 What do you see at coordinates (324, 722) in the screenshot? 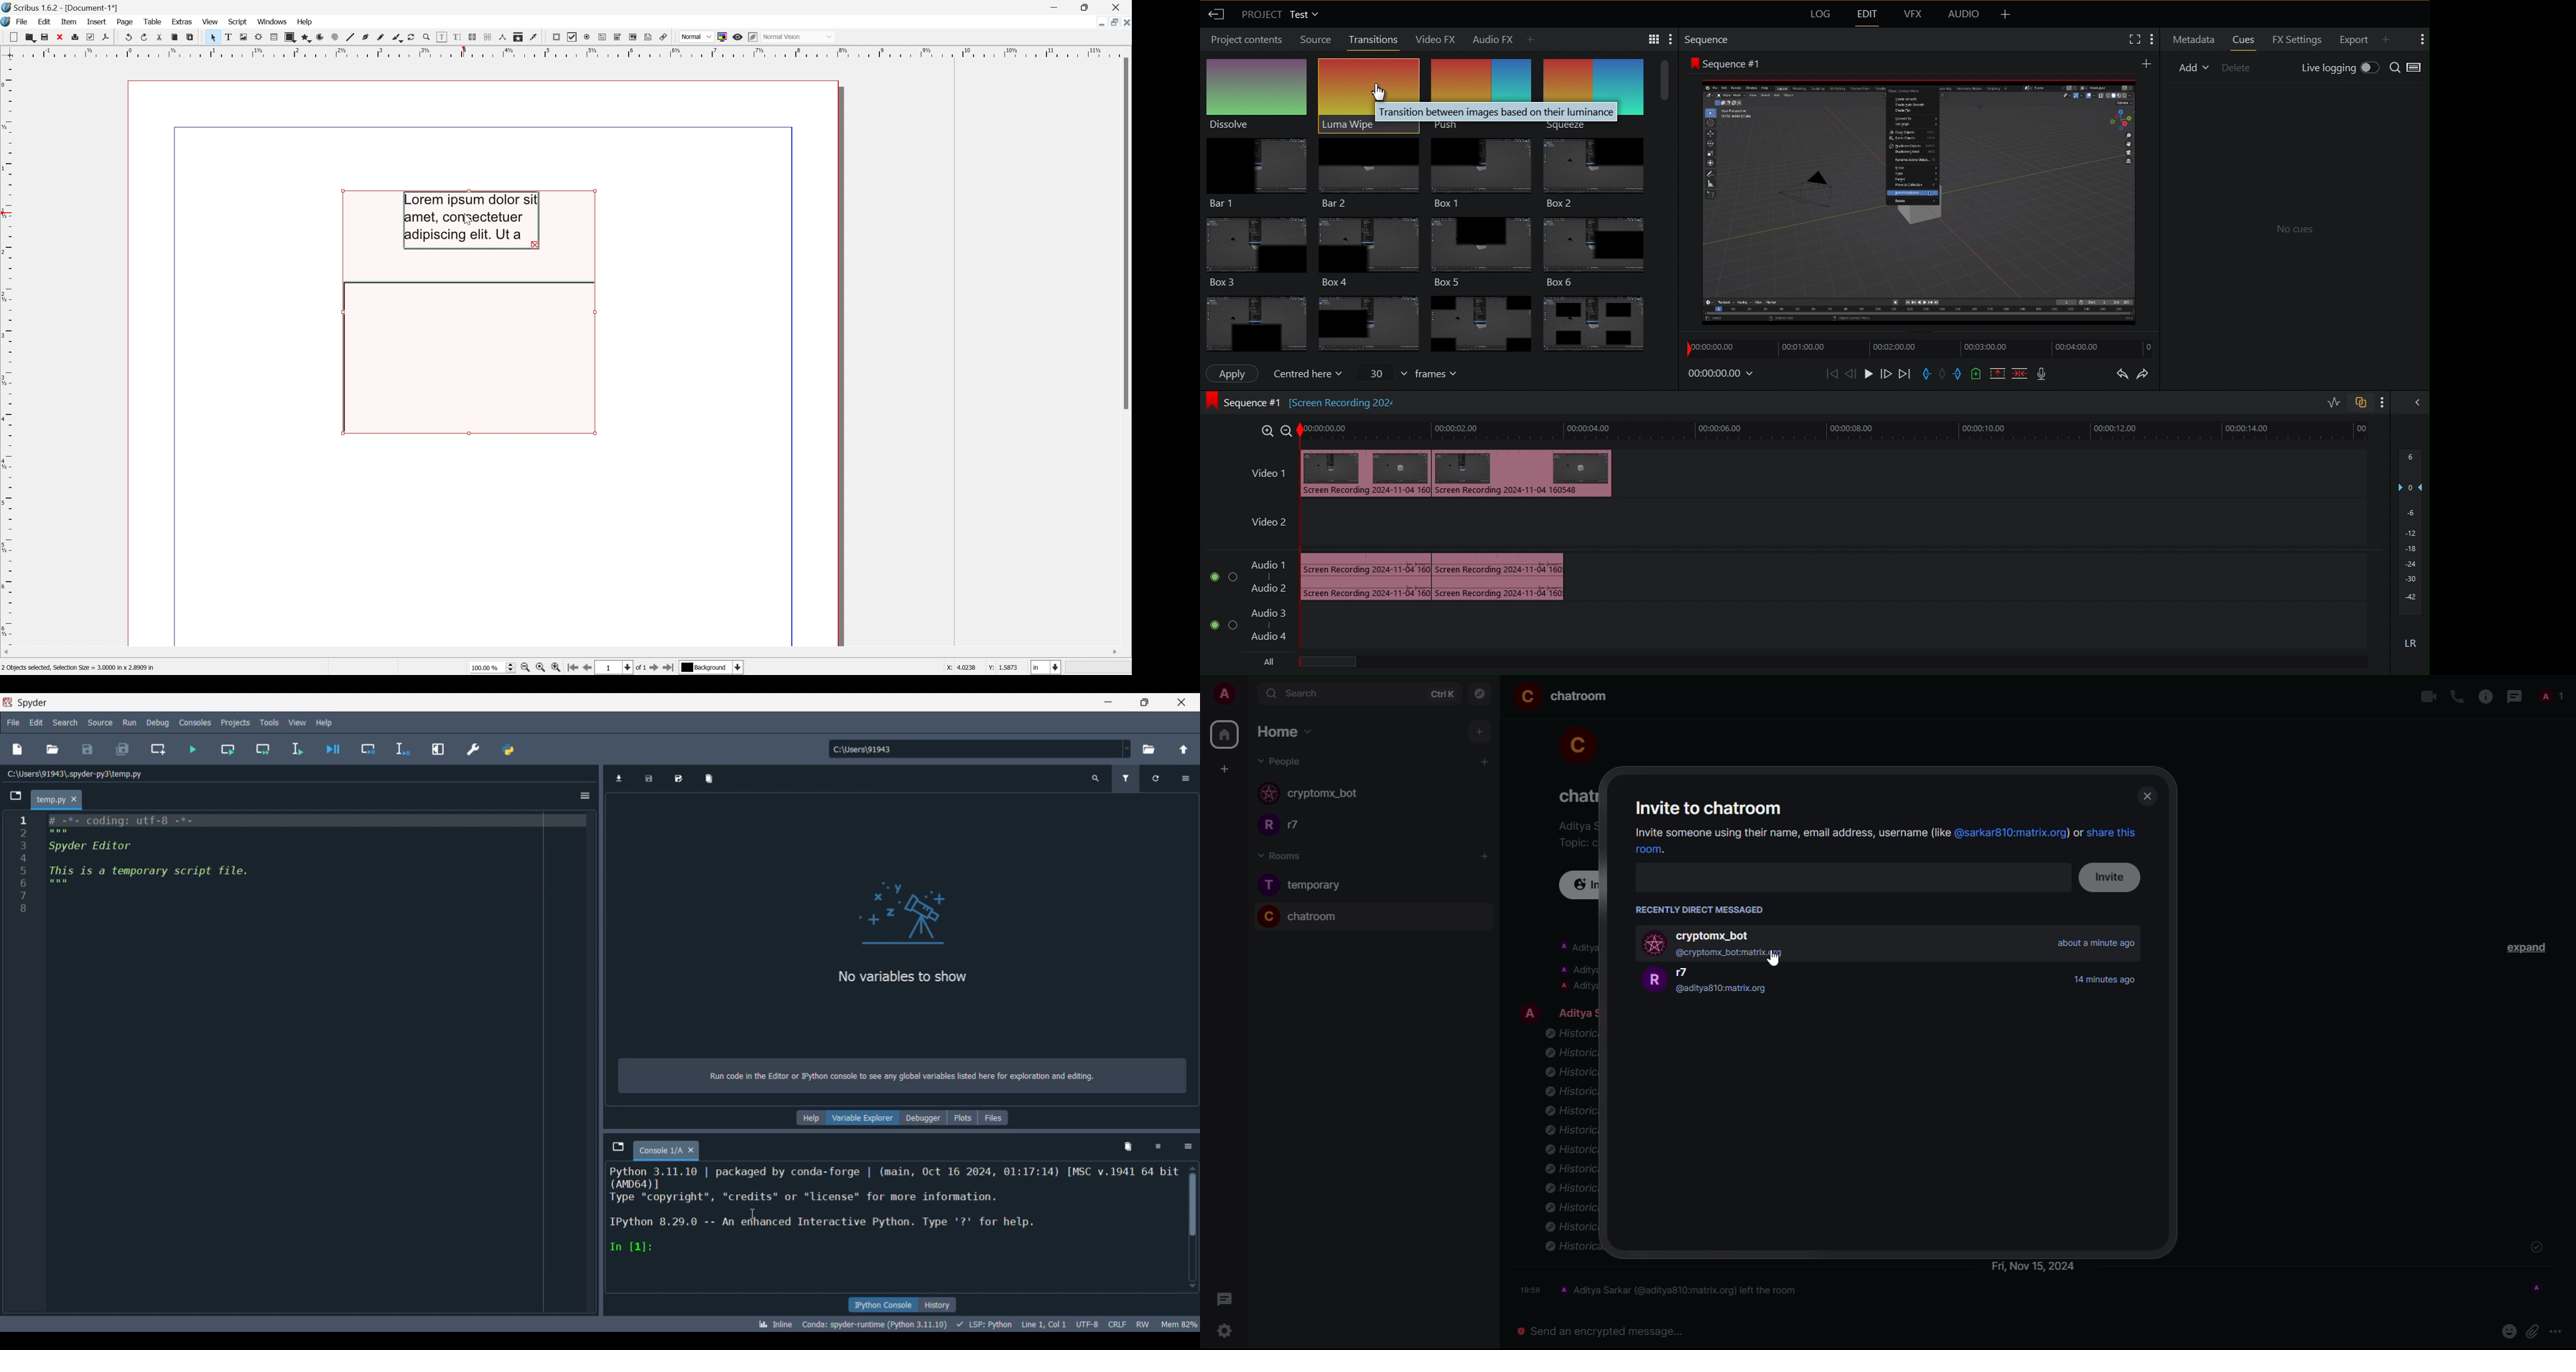
I see `Help menu` at bounding box center [324, 722].